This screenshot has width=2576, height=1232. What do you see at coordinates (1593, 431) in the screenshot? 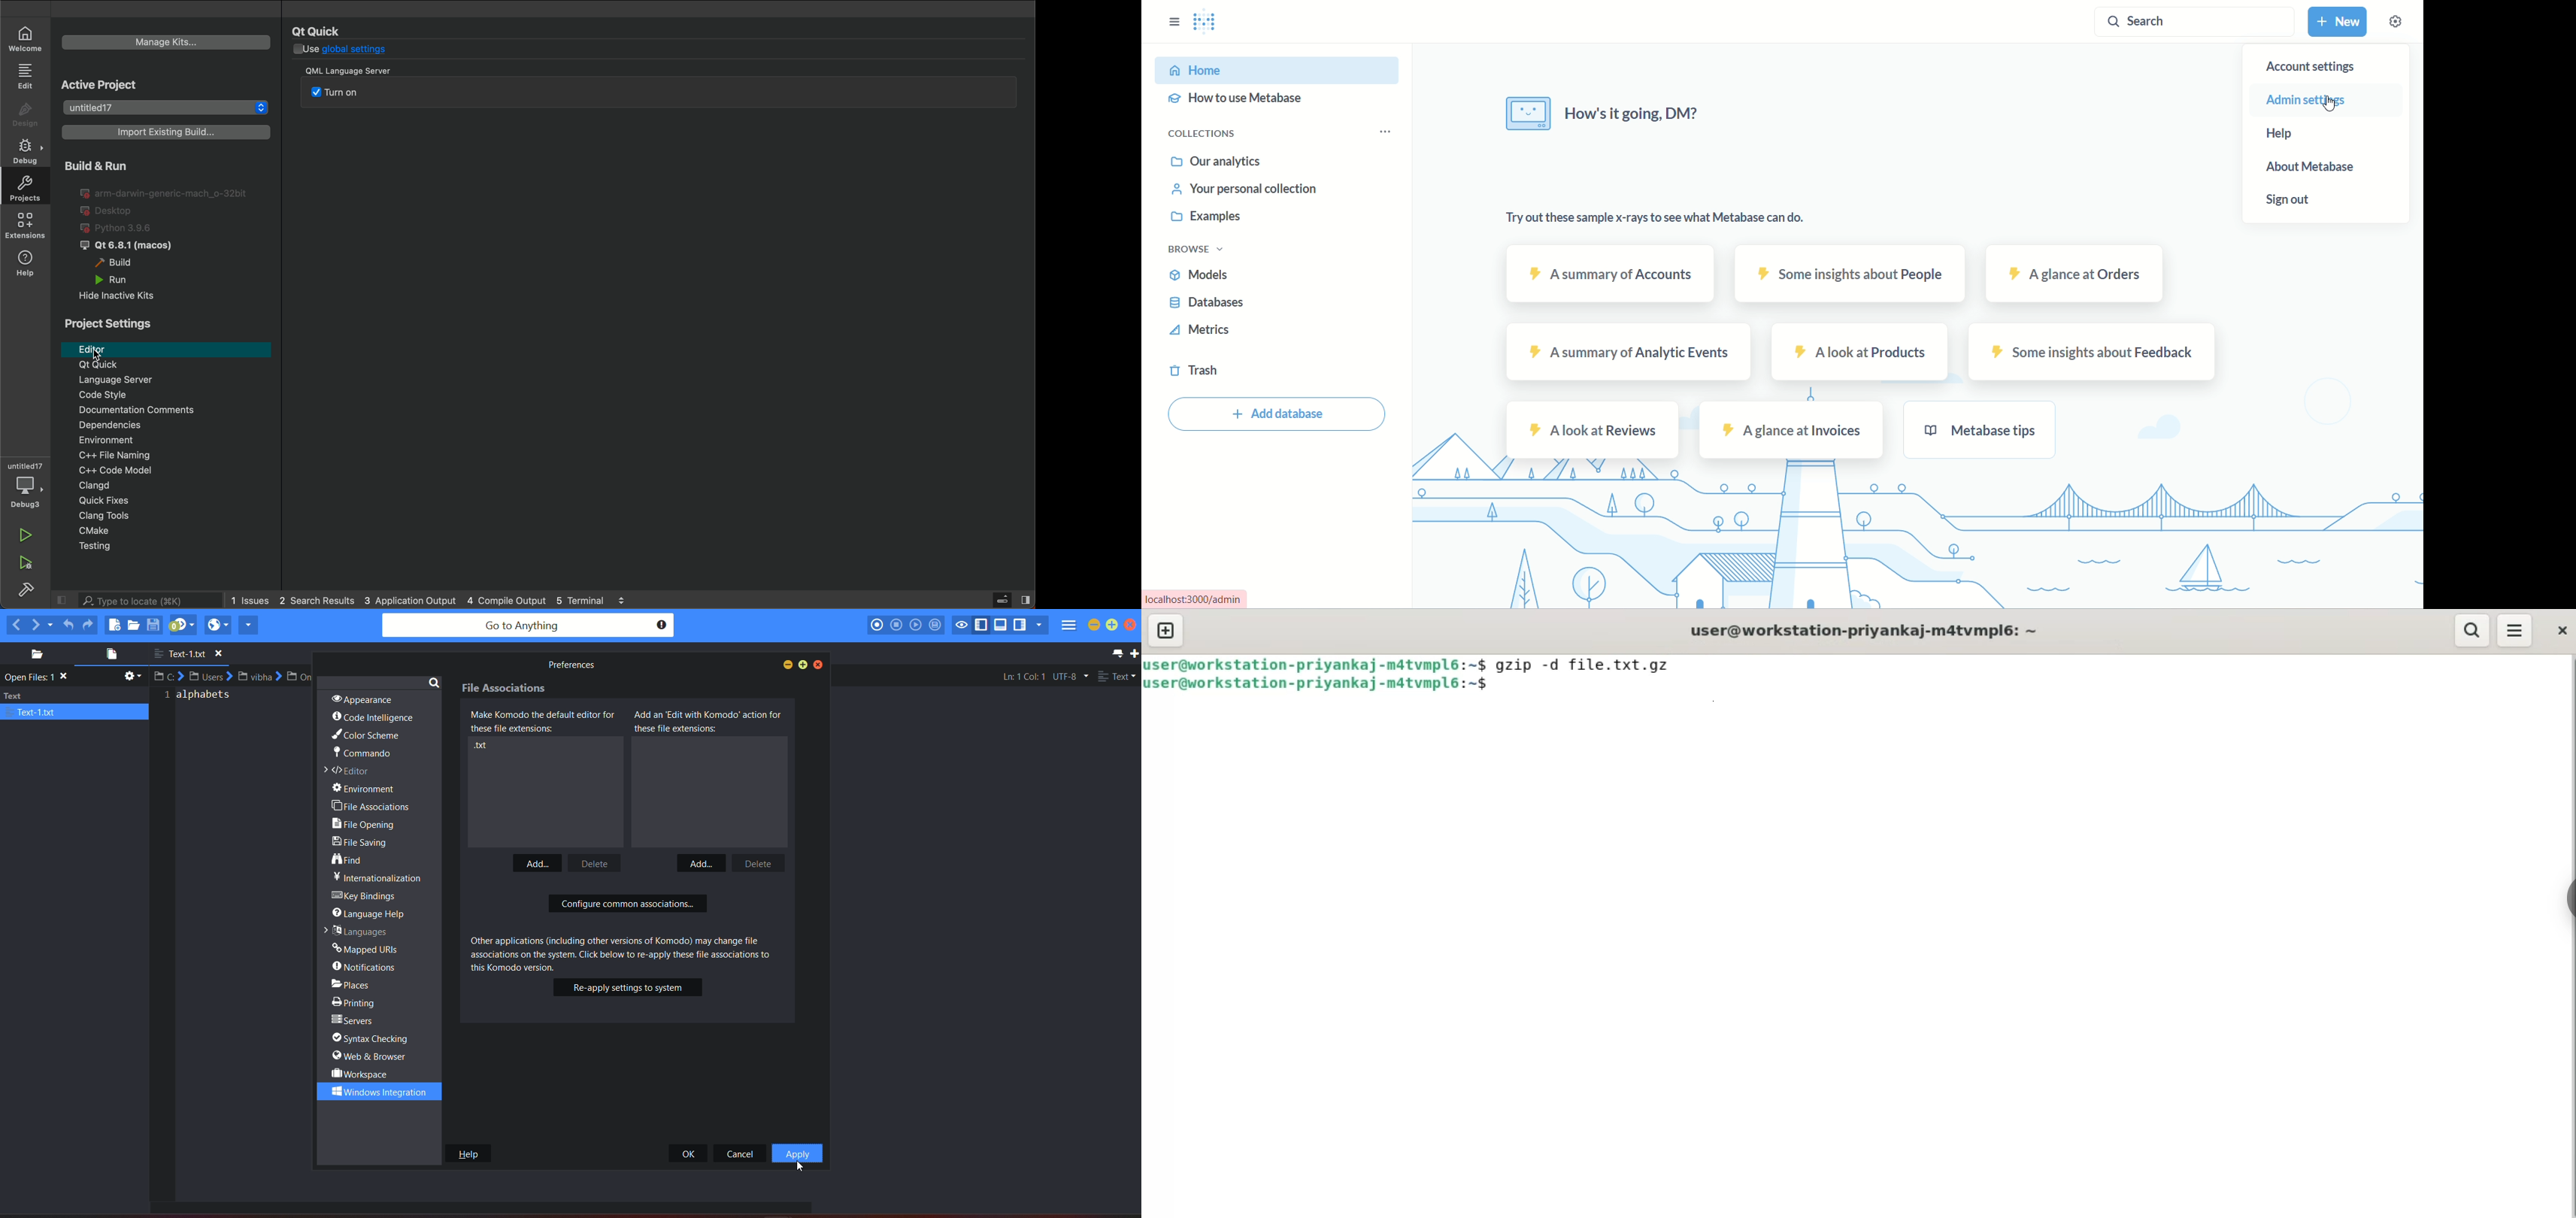
I see `reviews` at bounding box center [1593, 431].